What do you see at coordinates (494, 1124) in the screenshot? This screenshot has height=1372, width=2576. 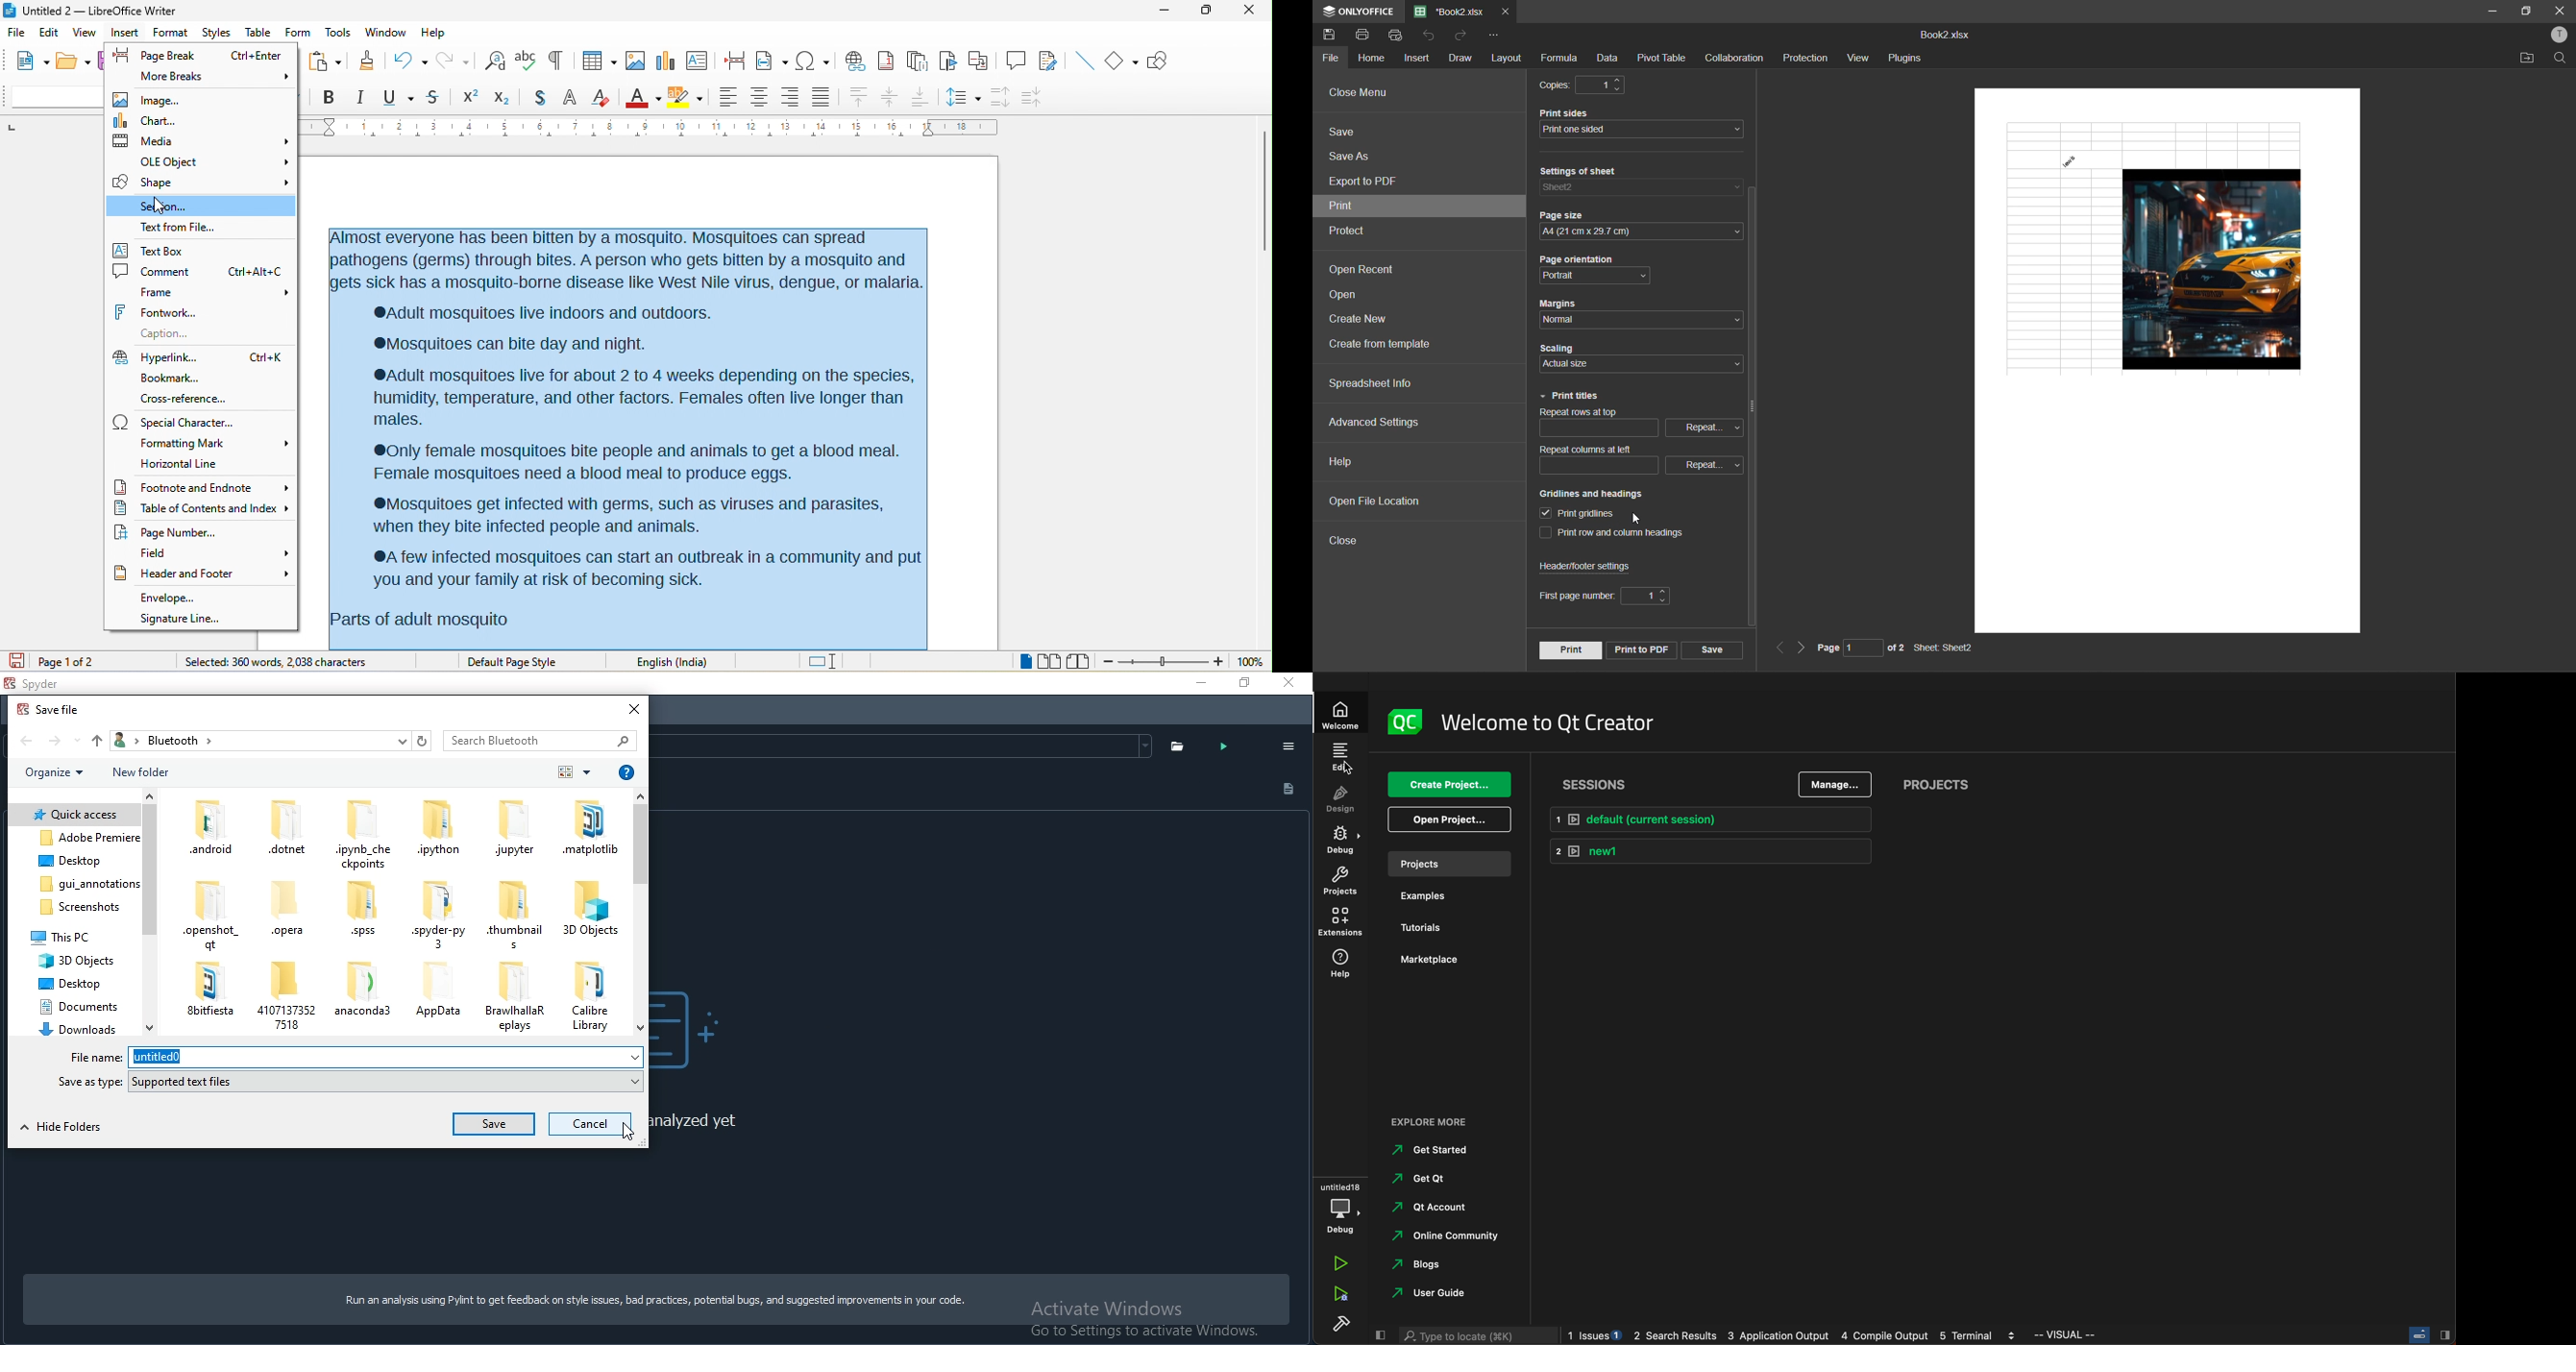 I see `save` at bounding box center [494, 1124].